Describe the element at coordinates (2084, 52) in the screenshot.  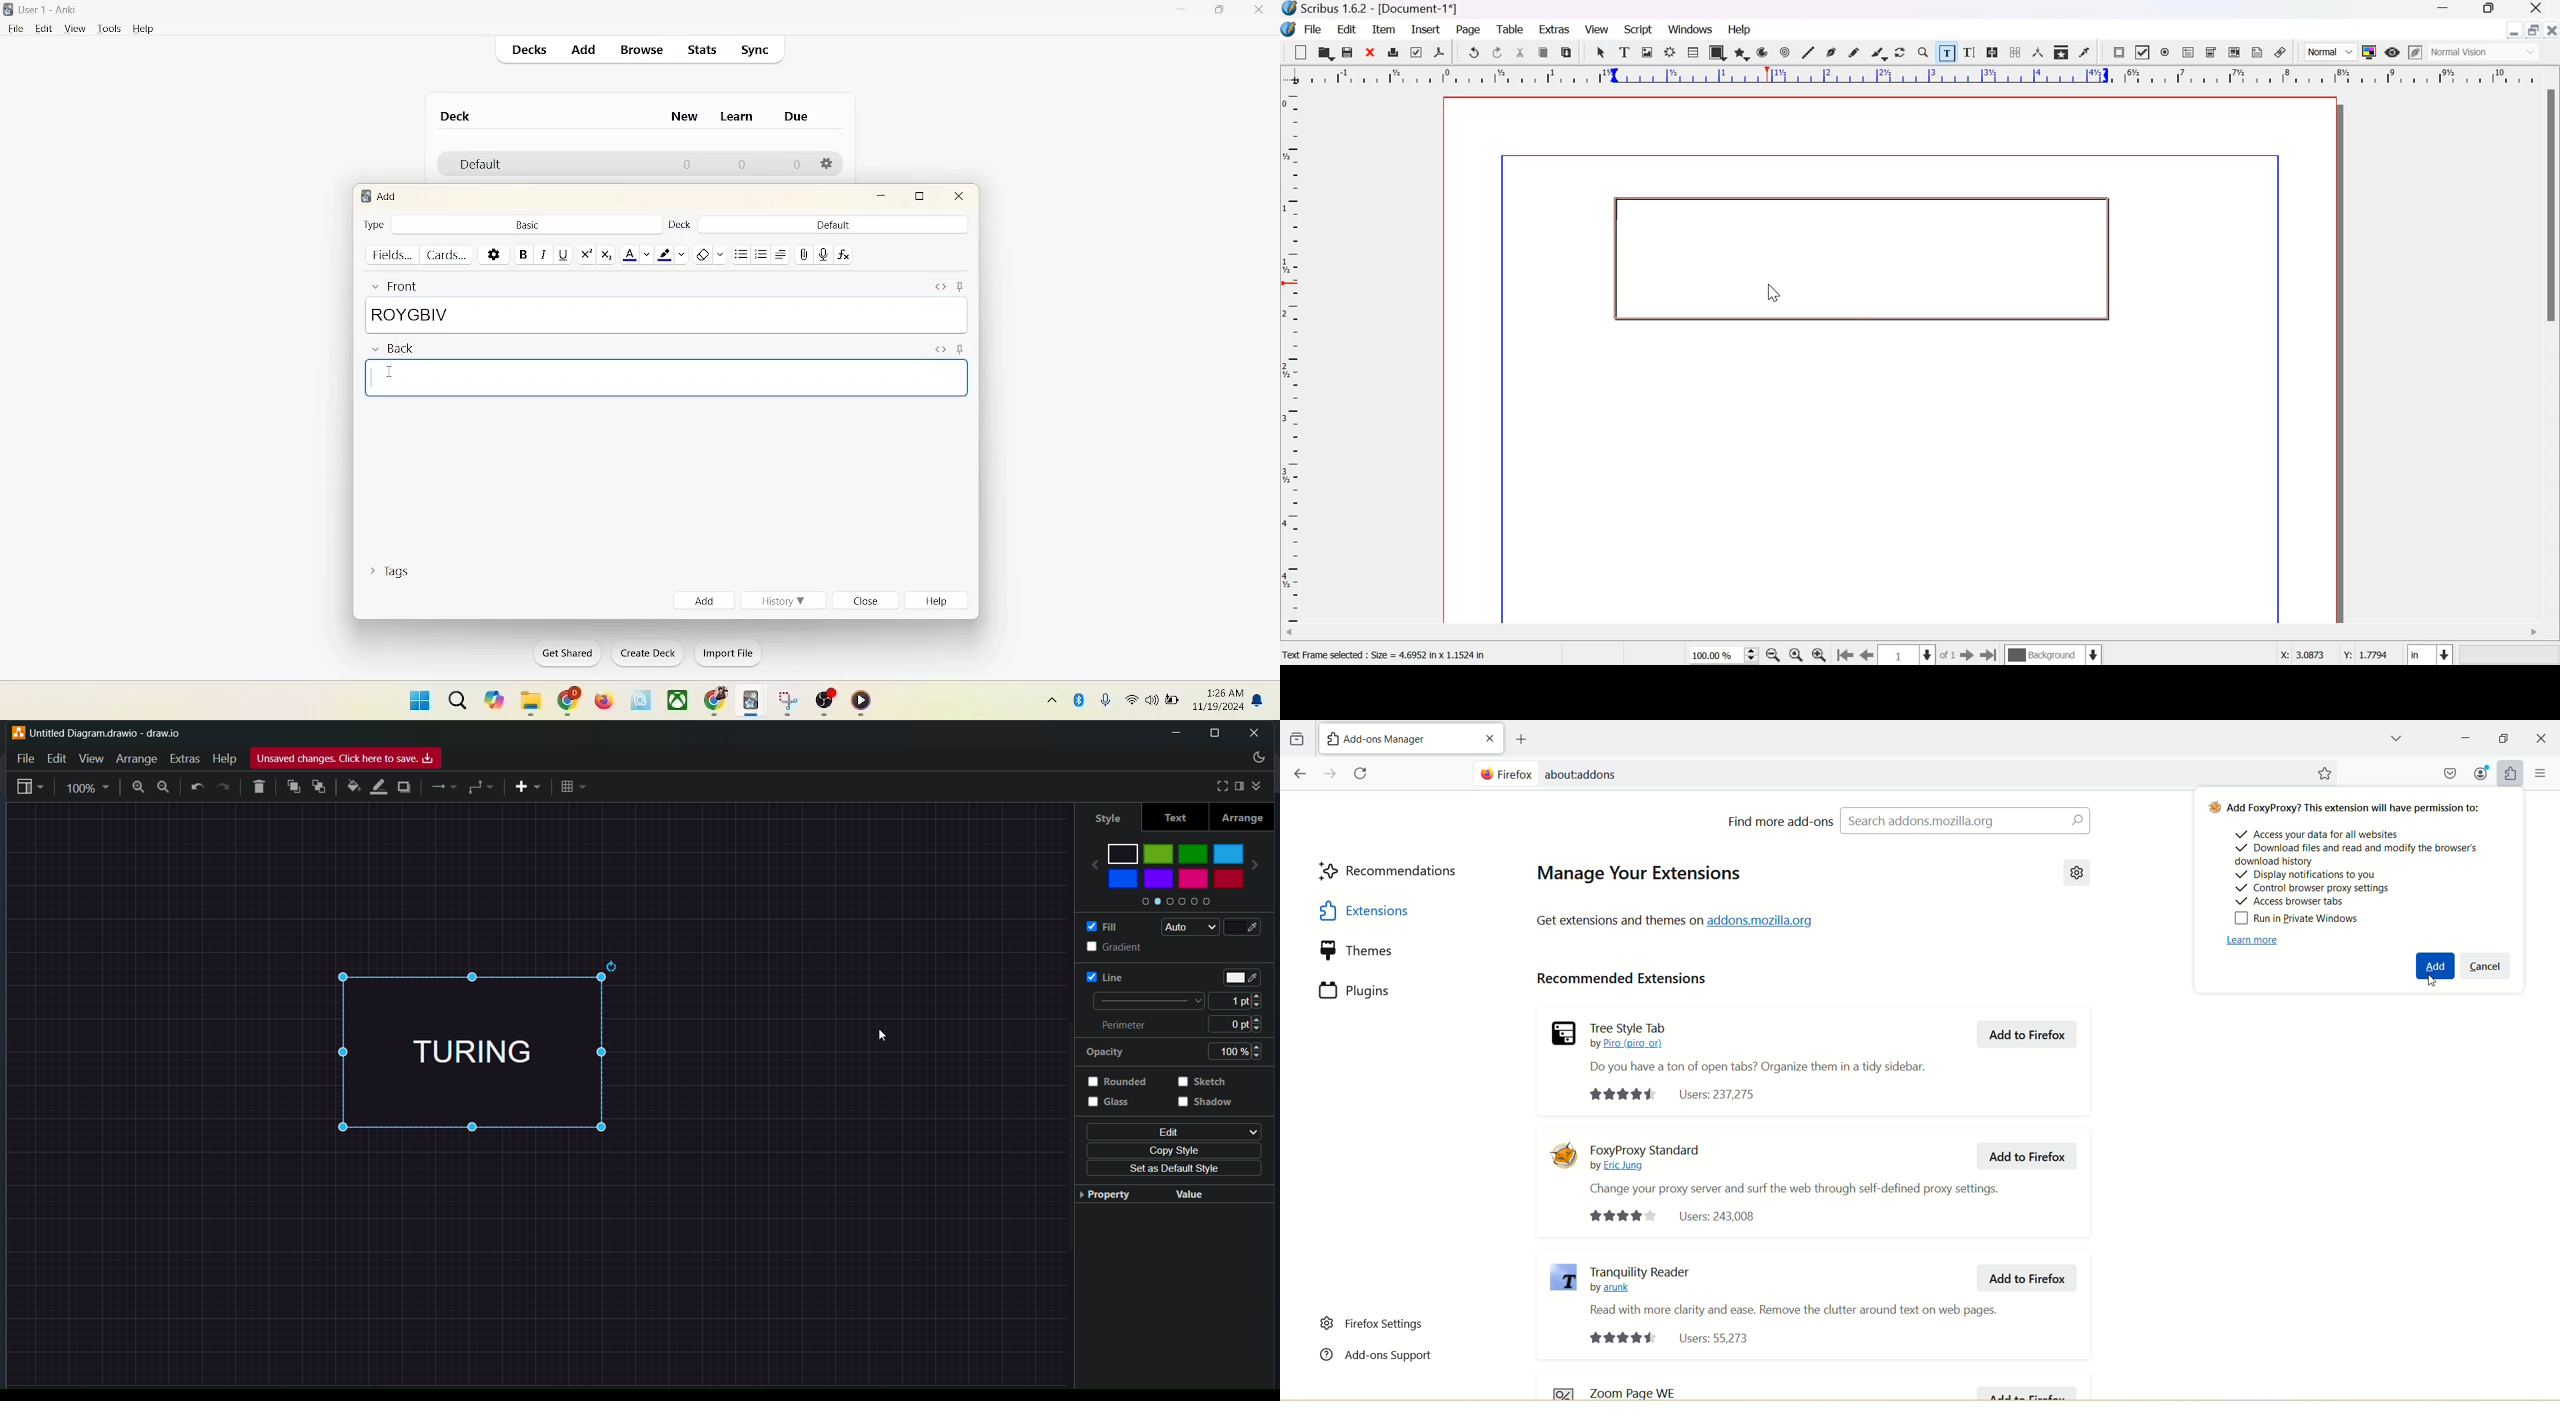
I see `Eye dropper` at that location.